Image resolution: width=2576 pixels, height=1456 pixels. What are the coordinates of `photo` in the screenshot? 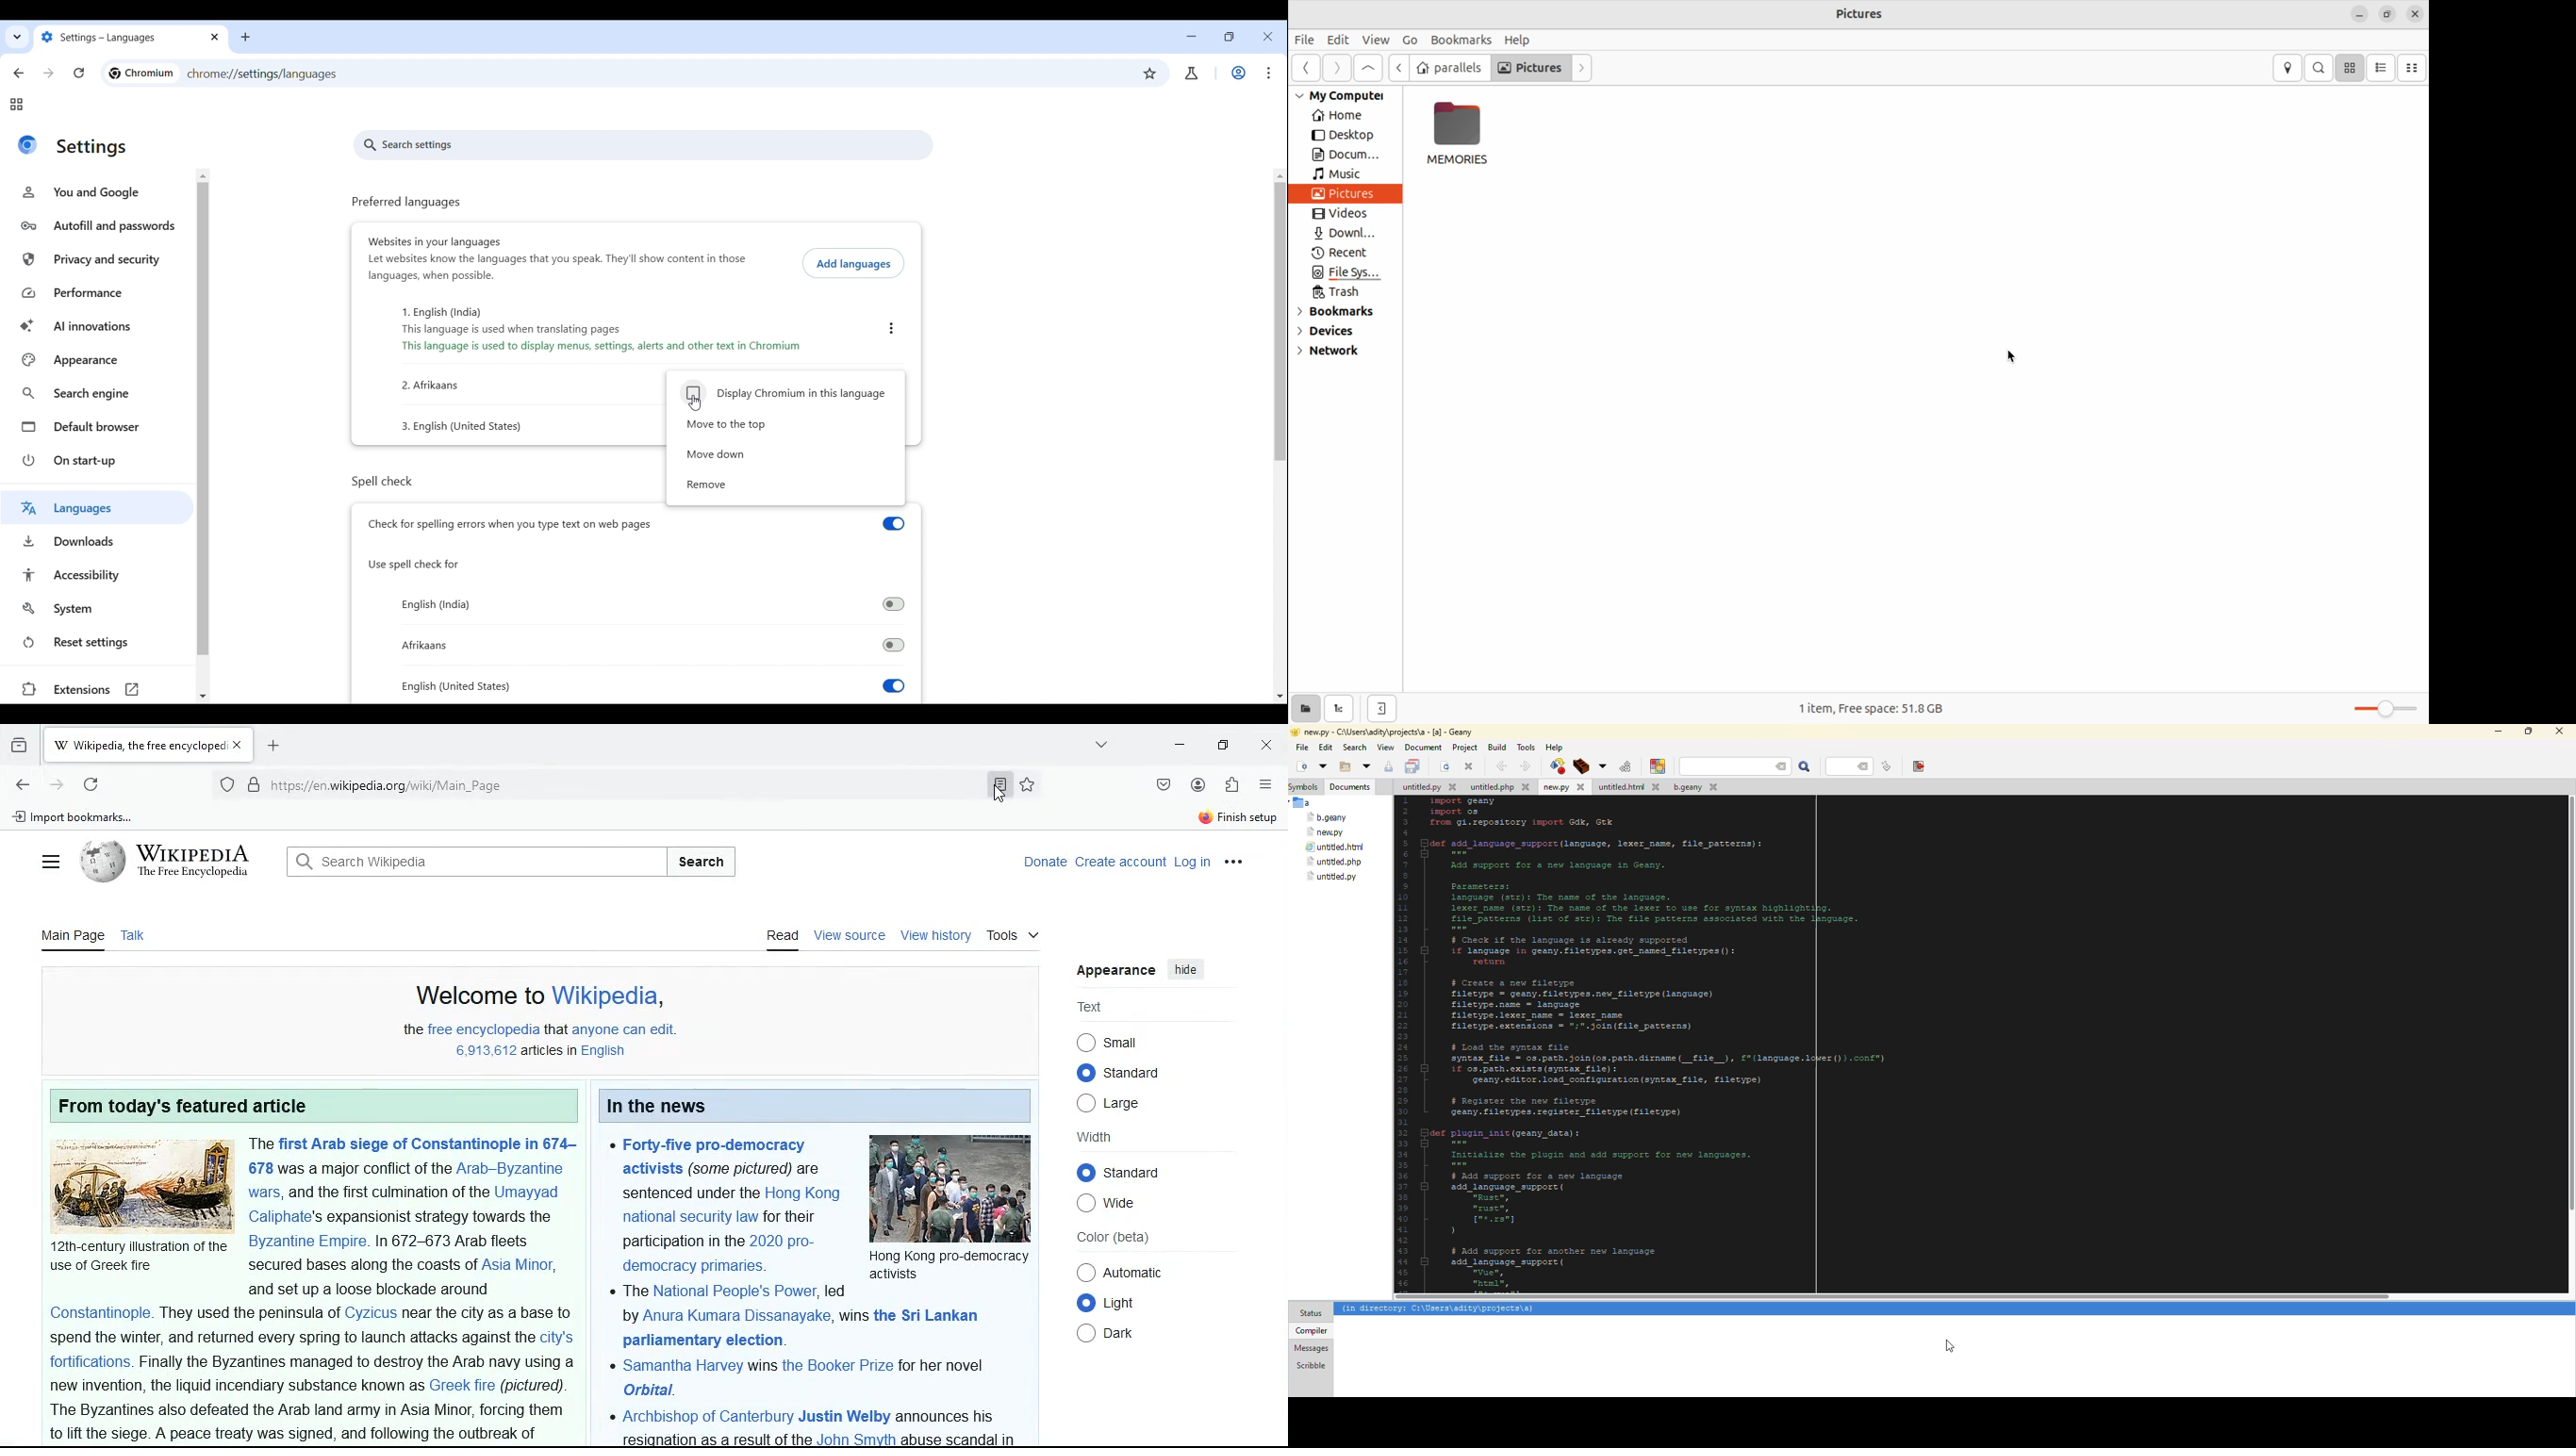 It's located at (951, 1187).